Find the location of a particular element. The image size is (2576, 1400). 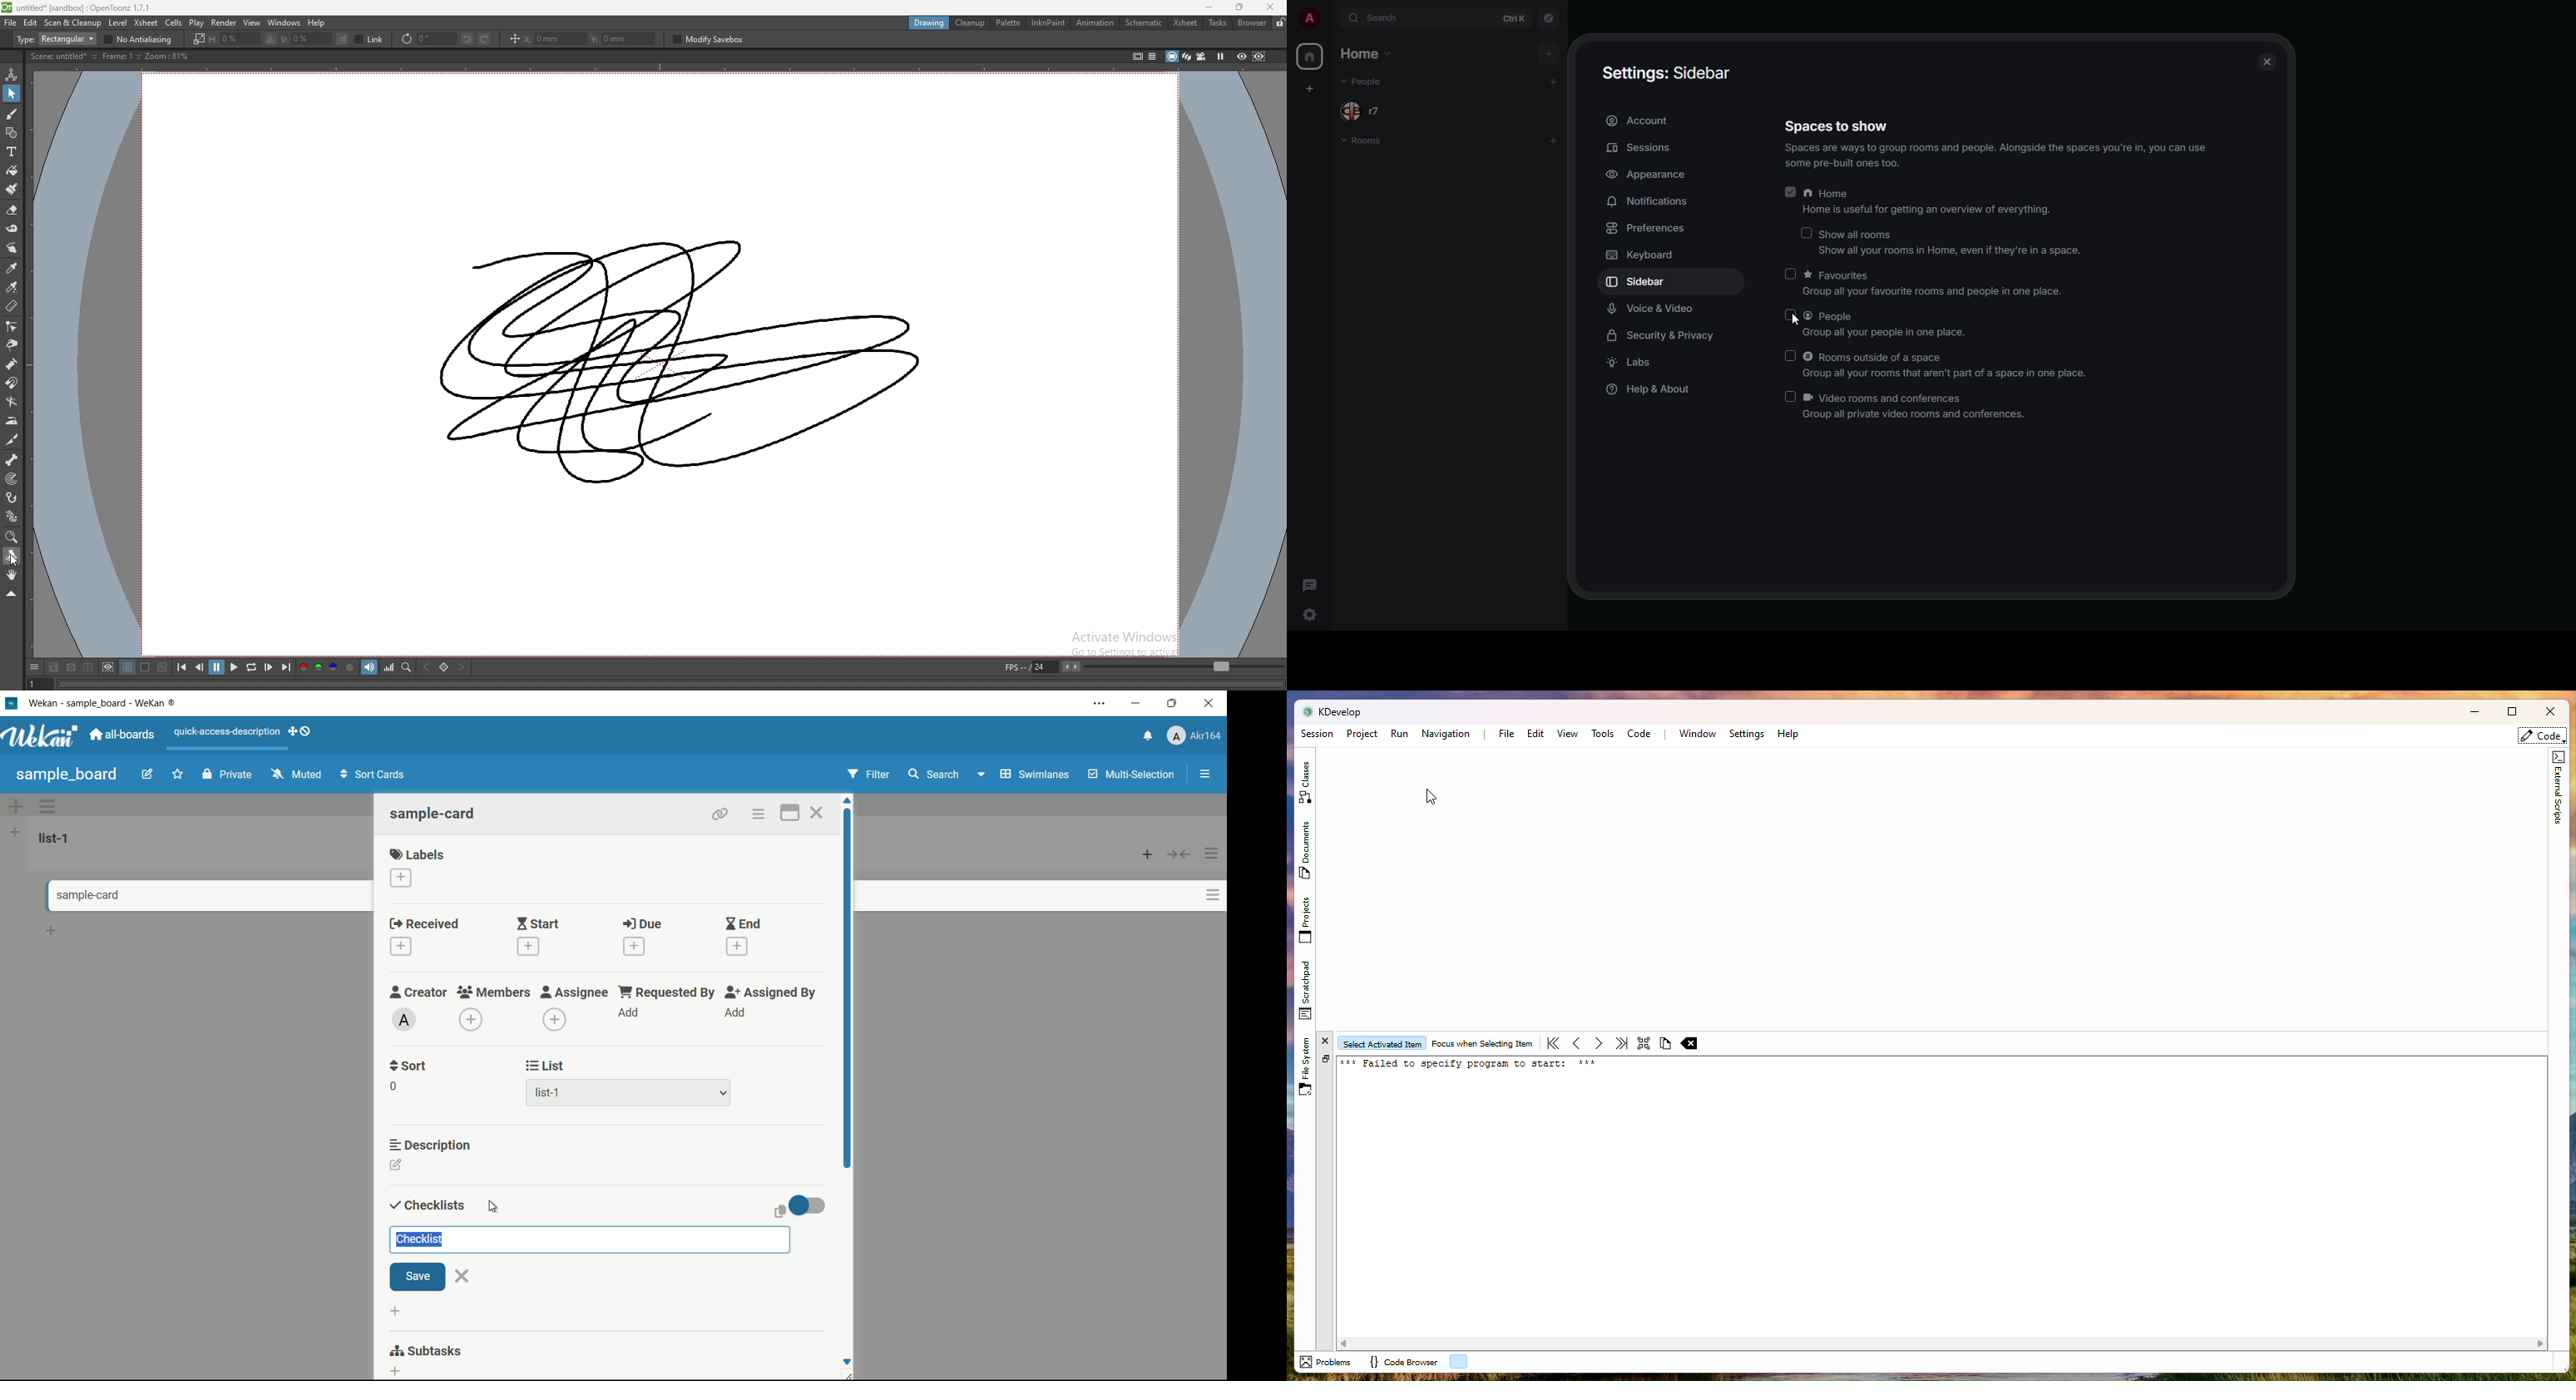

minimize is located at coordinates (1135, 704).